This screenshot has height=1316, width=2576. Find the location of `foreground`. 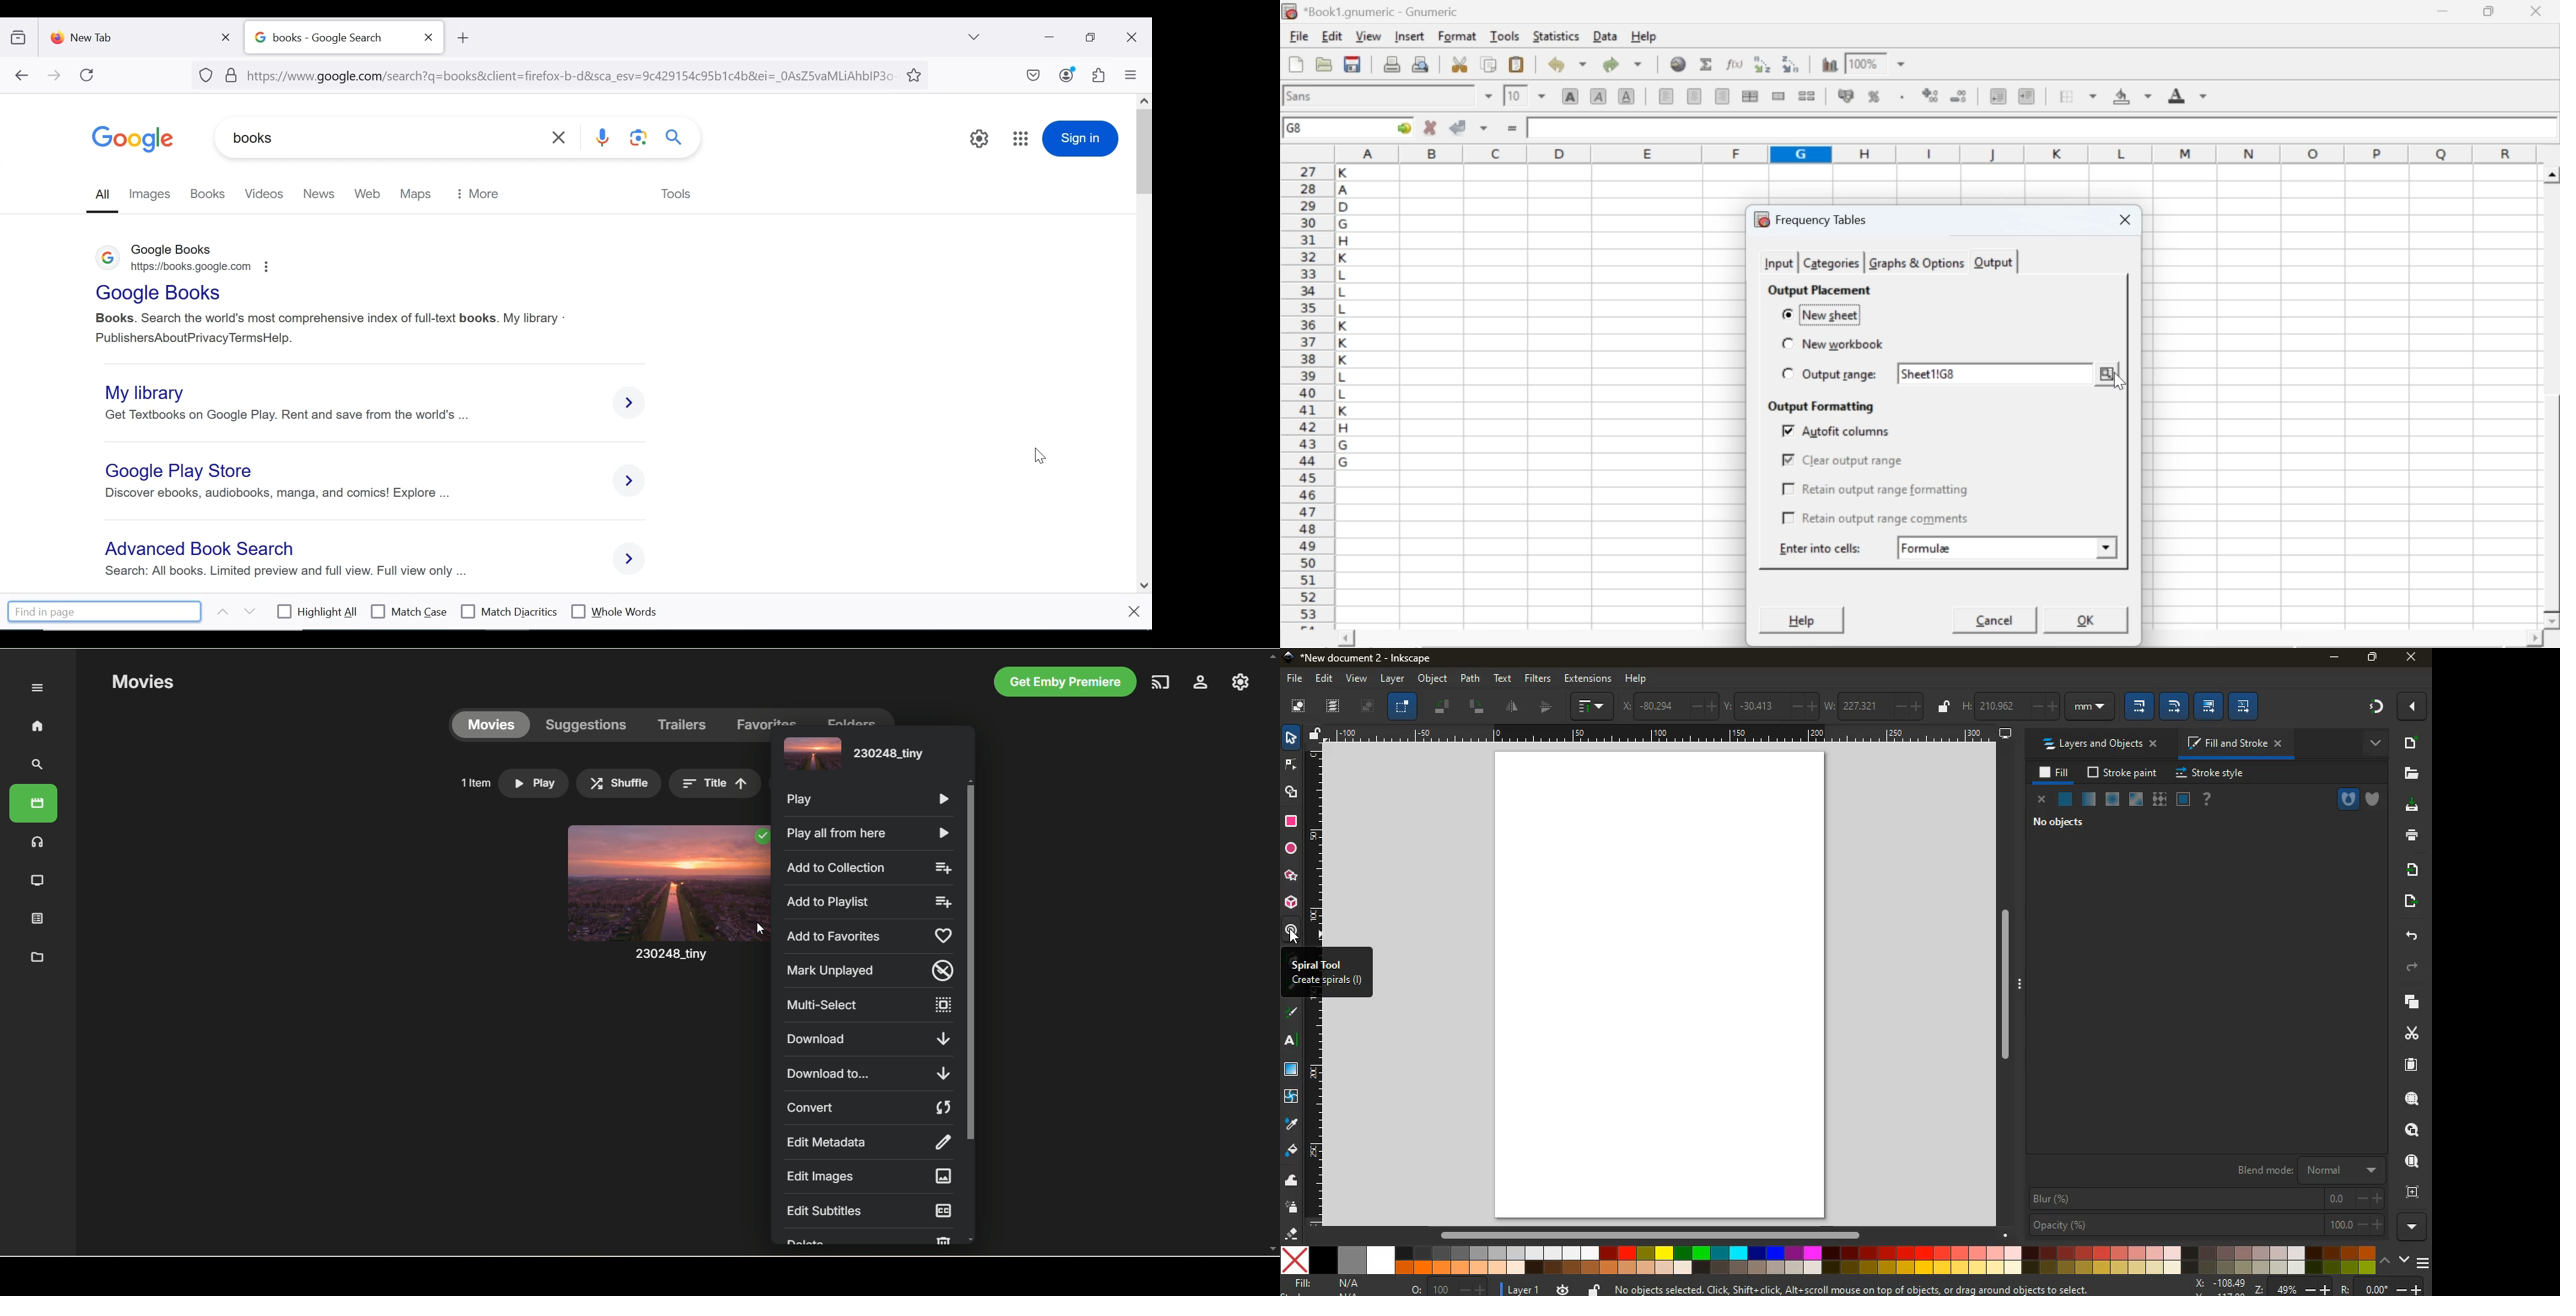

foreground is located at coordinates (2188, 95).